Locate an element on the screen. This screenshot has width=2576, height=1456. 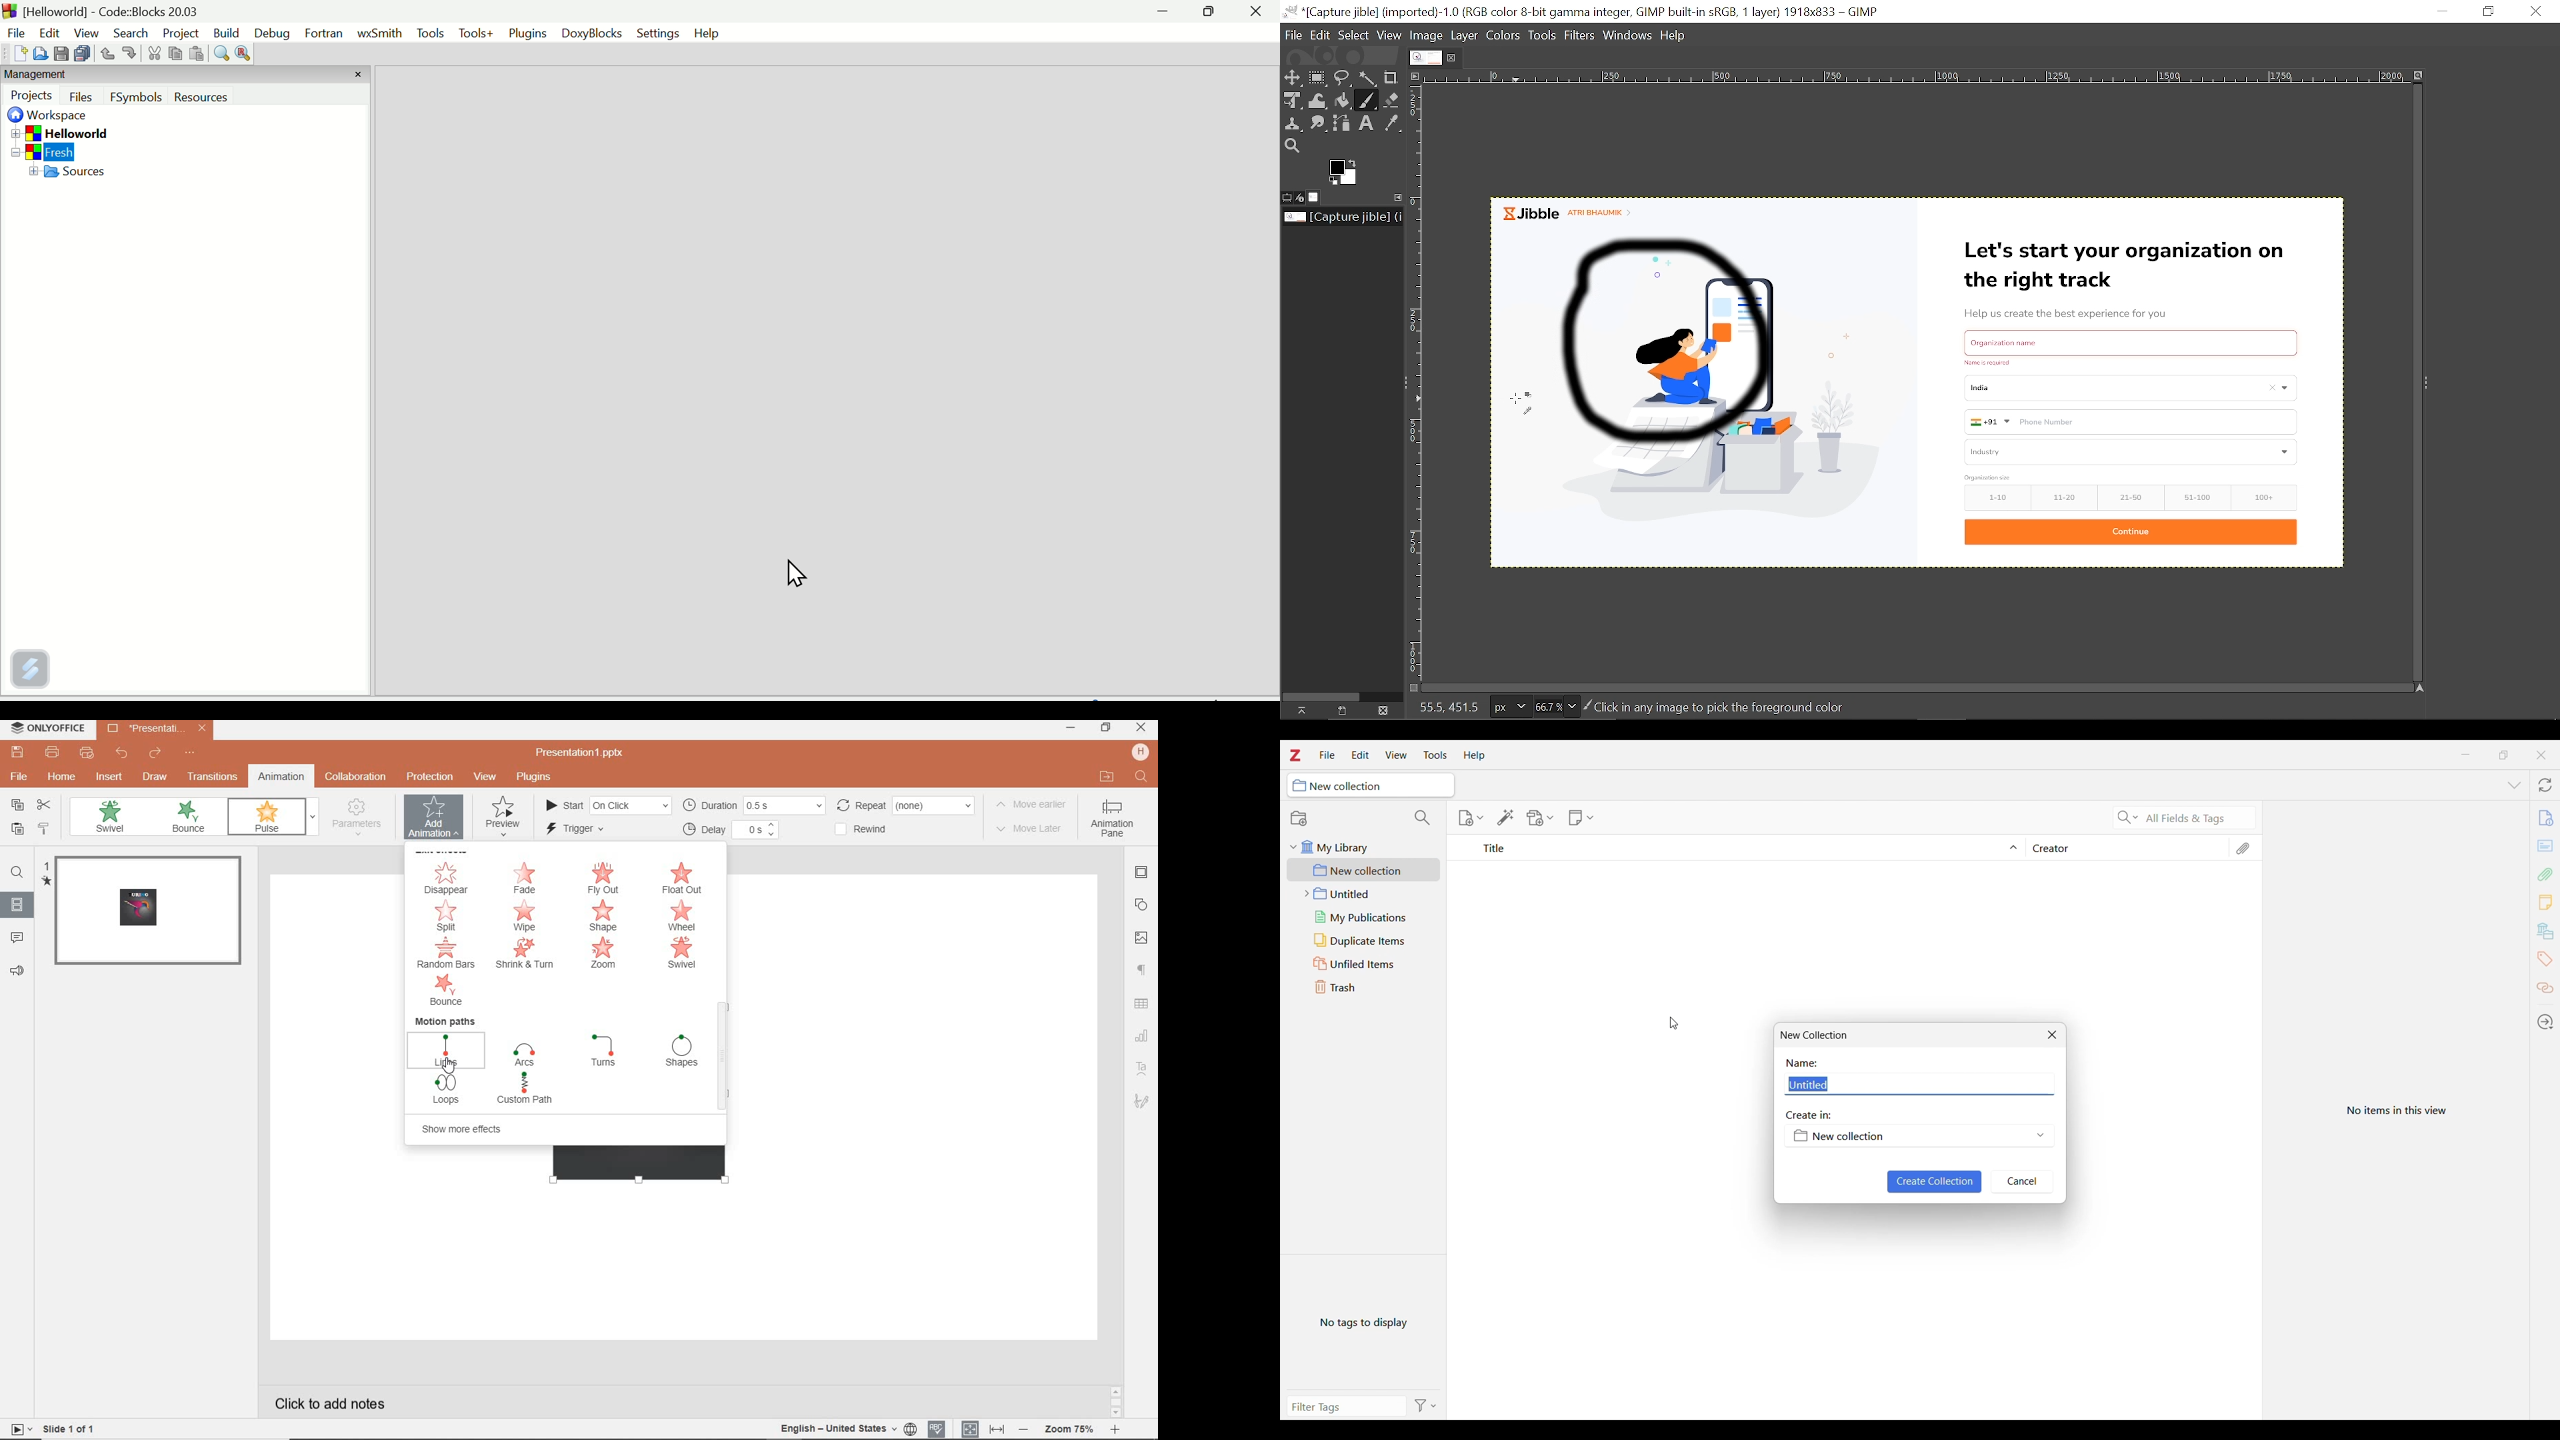
home is located at coordinates (60, 776).